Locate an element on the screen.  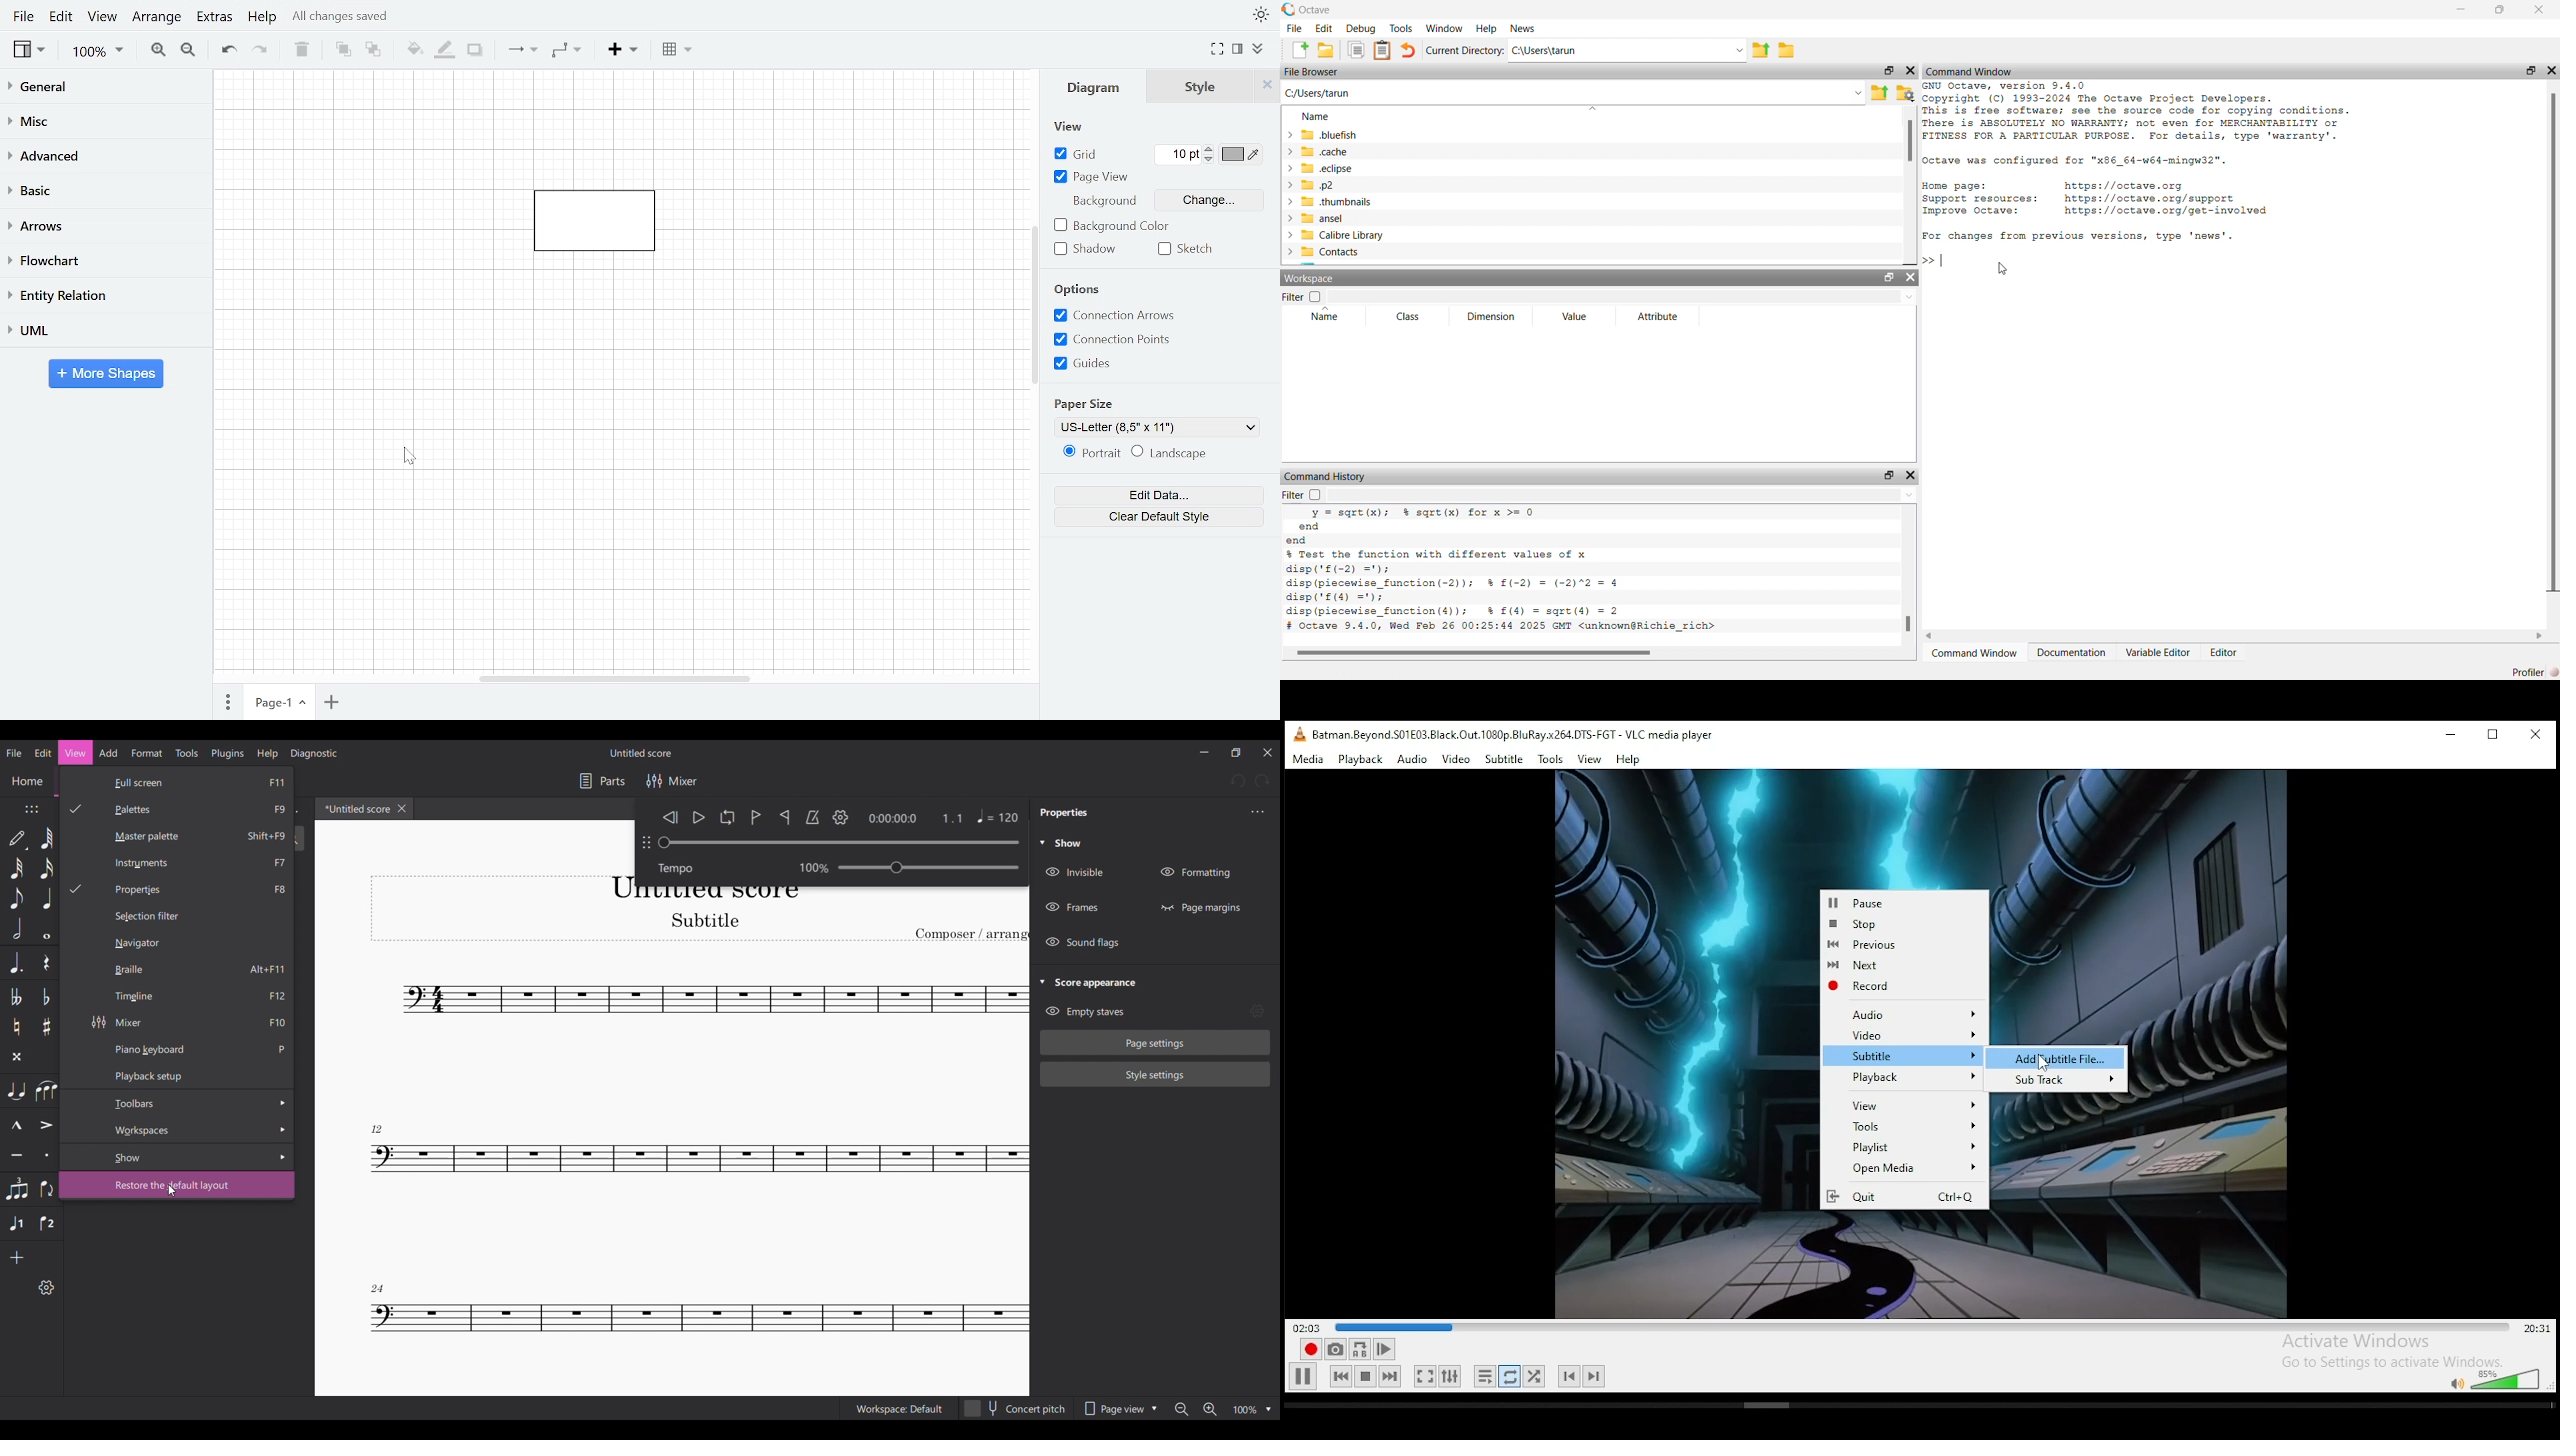
Voice 1 is located at coordinates (17, 1223).